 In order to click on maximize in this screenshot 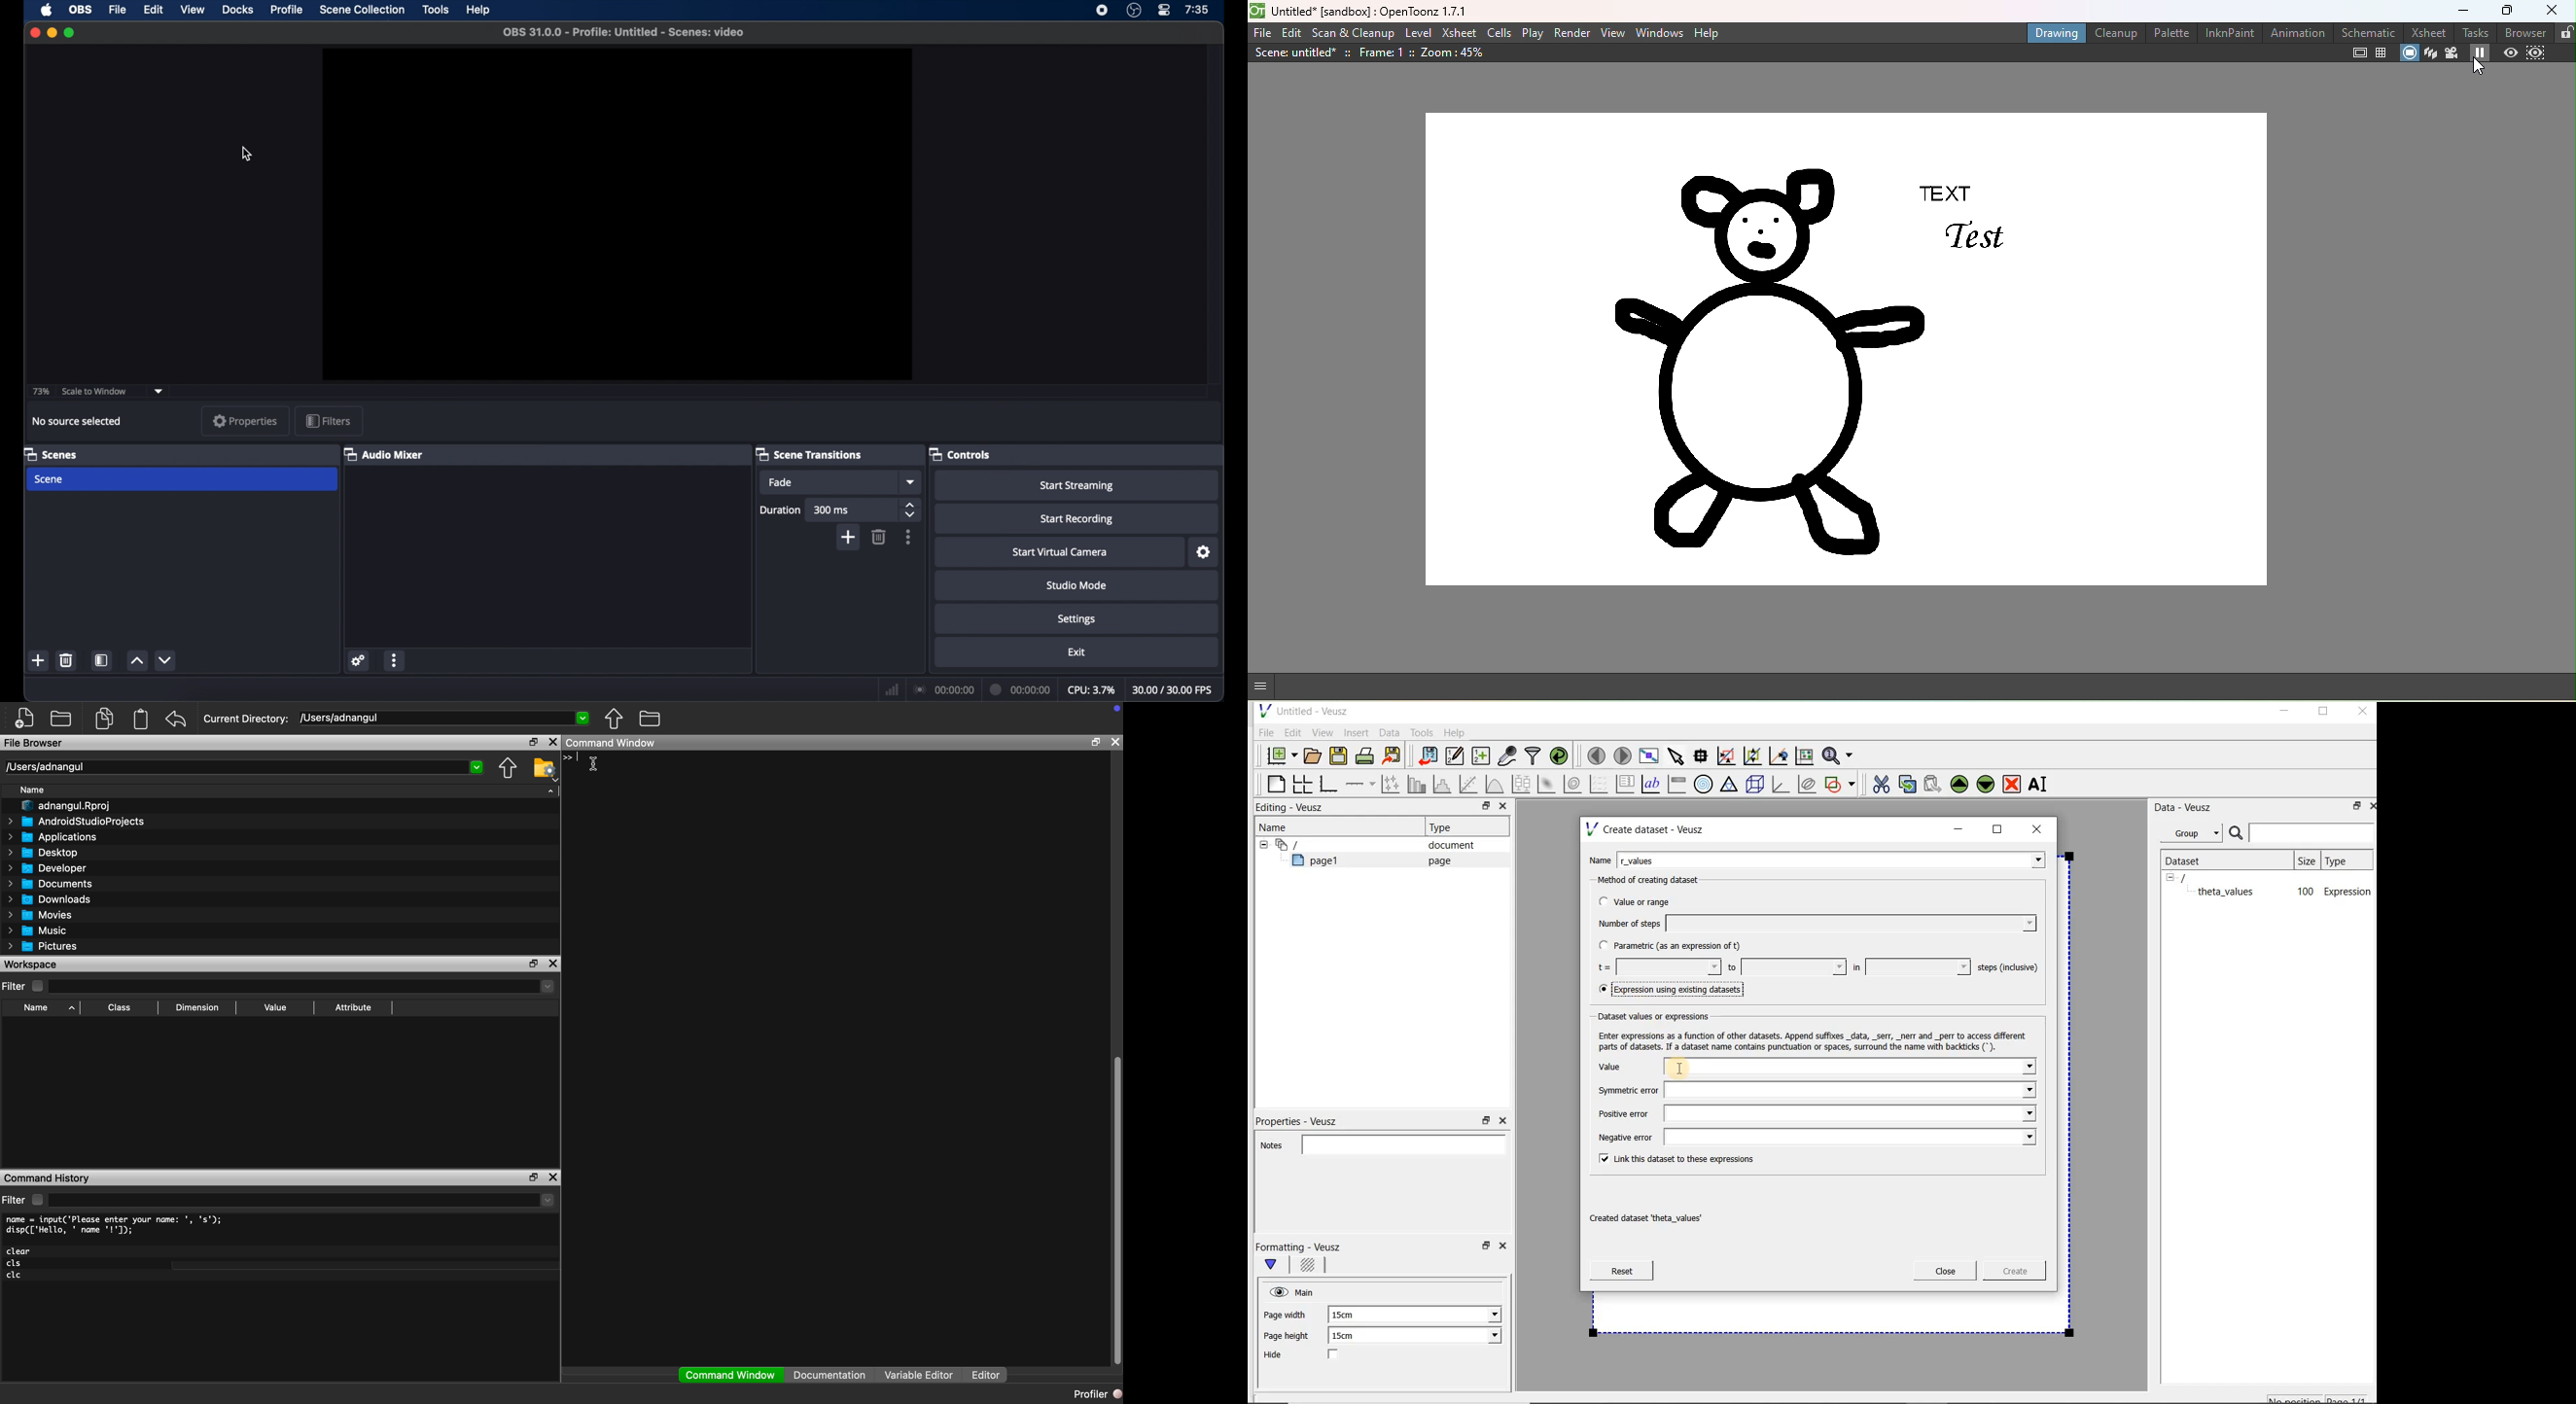, I will do `click(532, 1178)`.